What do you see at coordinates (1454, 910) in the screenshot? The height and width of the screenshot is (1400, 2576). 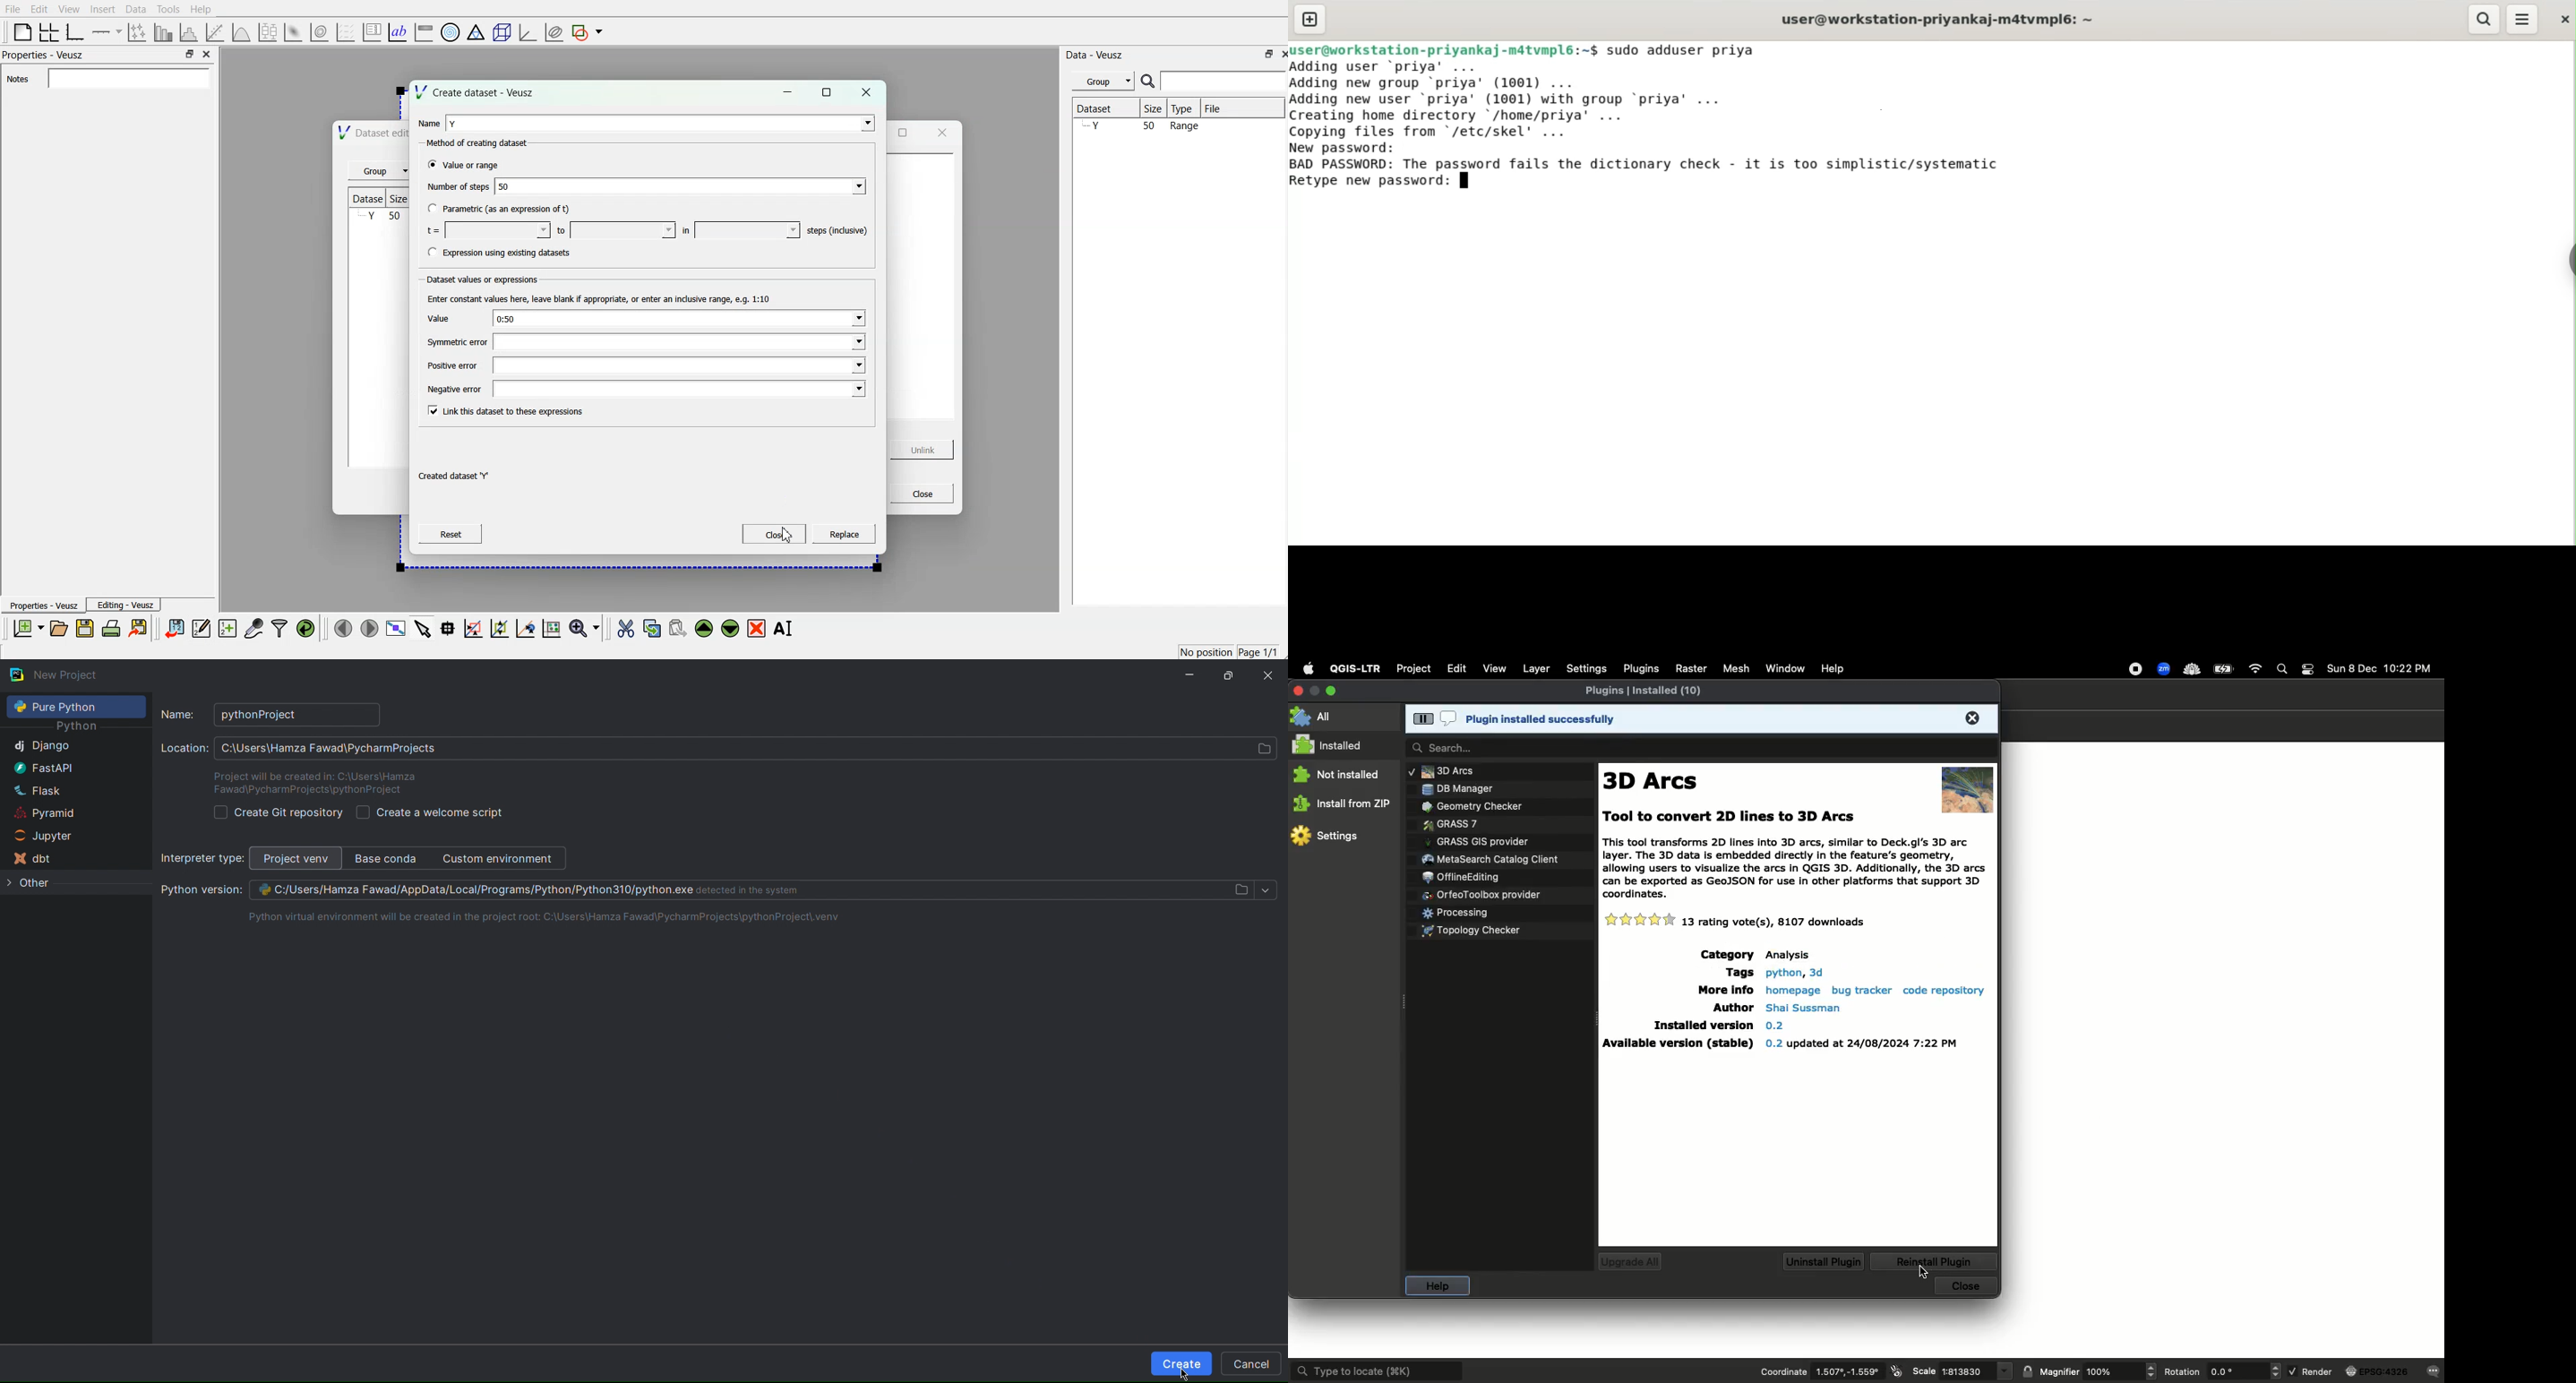 I see `Plugins` at bounding box center [1454, 910].